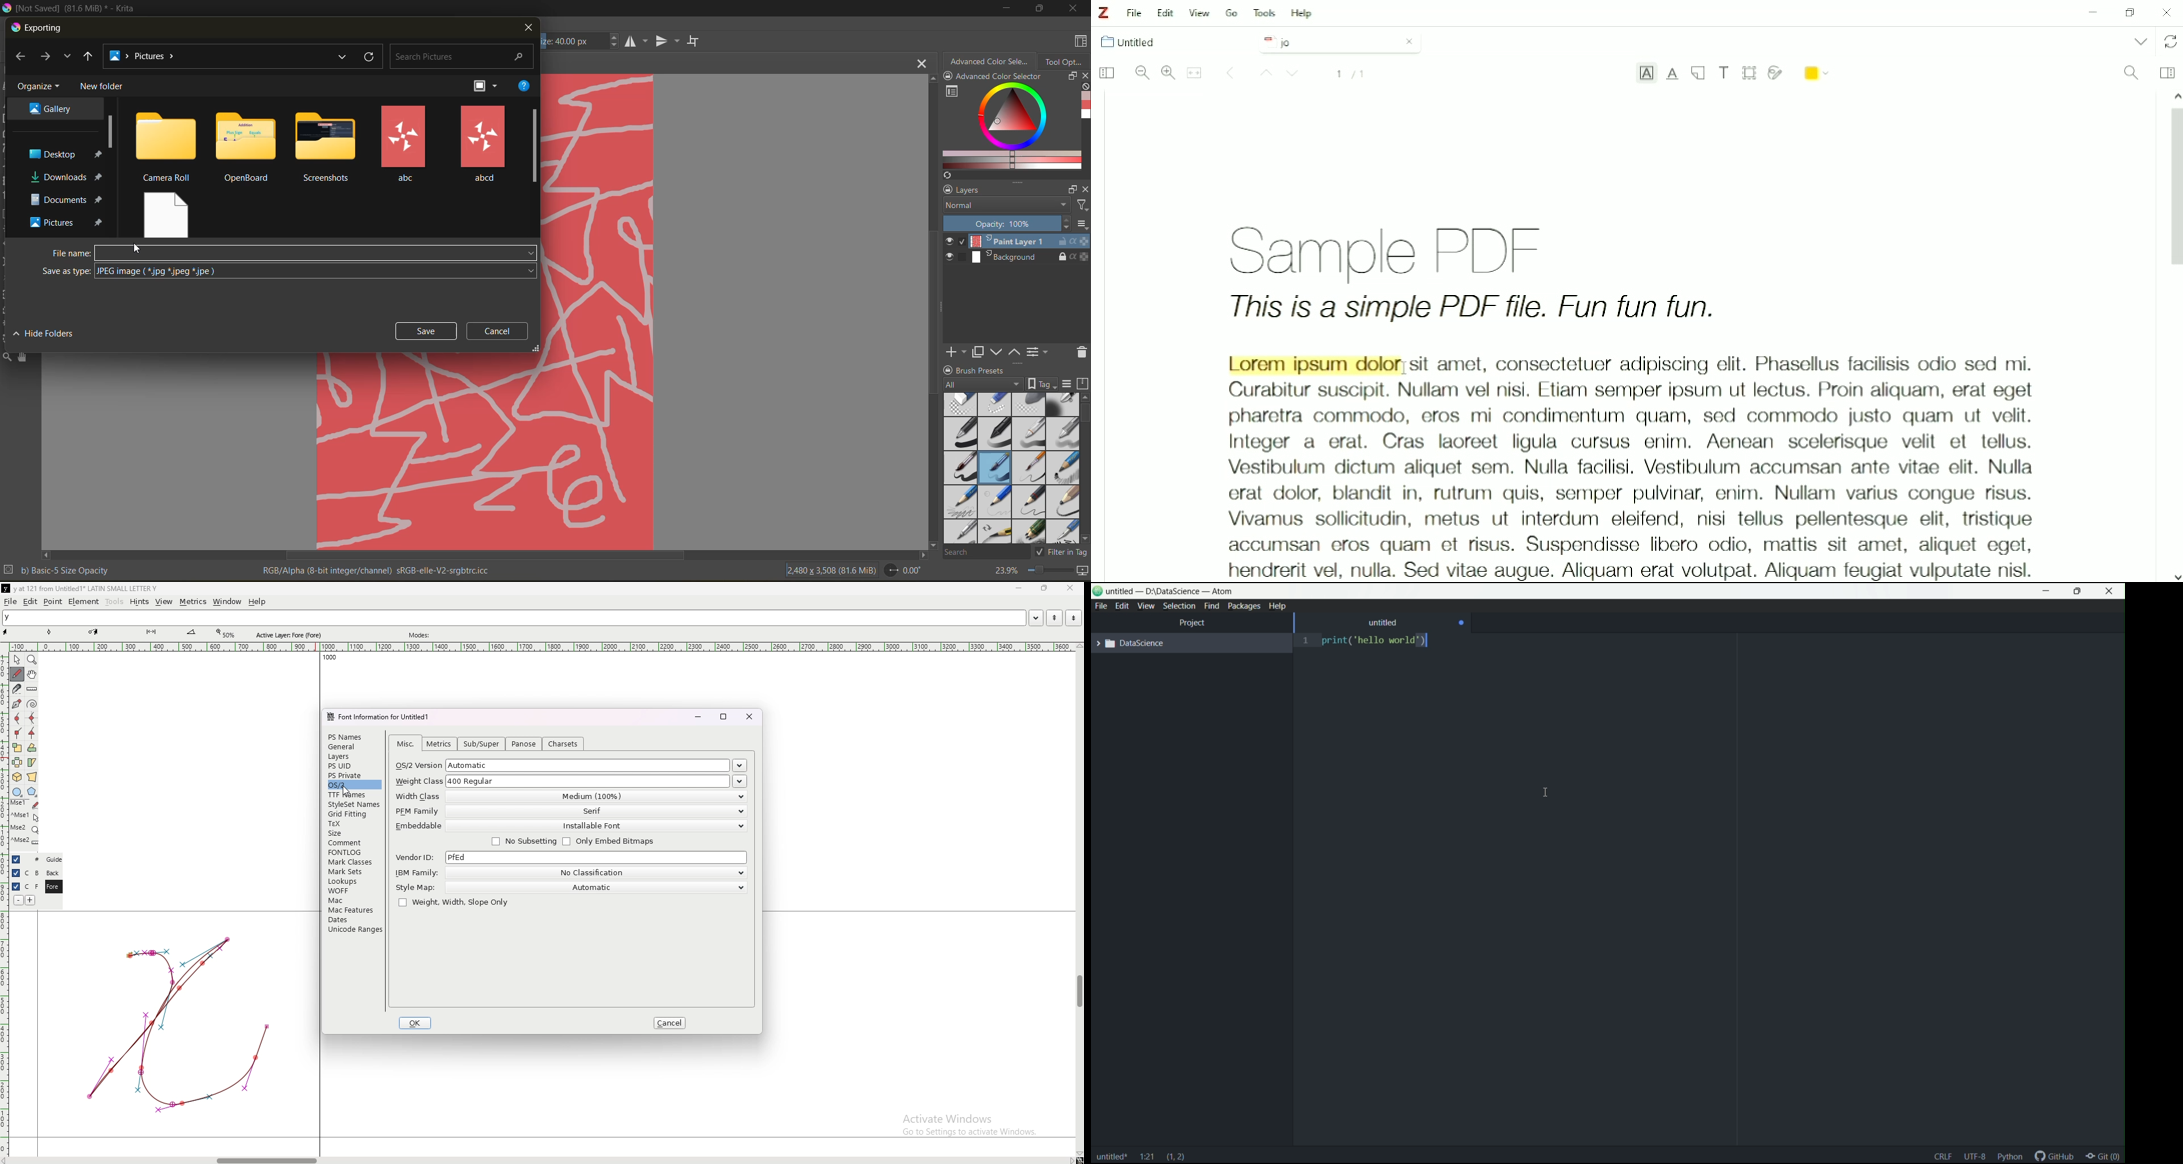 The image size is (2184, 1176). Describe the element at coordinates (598, 310) in the screenshot. I see `Image` at that location.